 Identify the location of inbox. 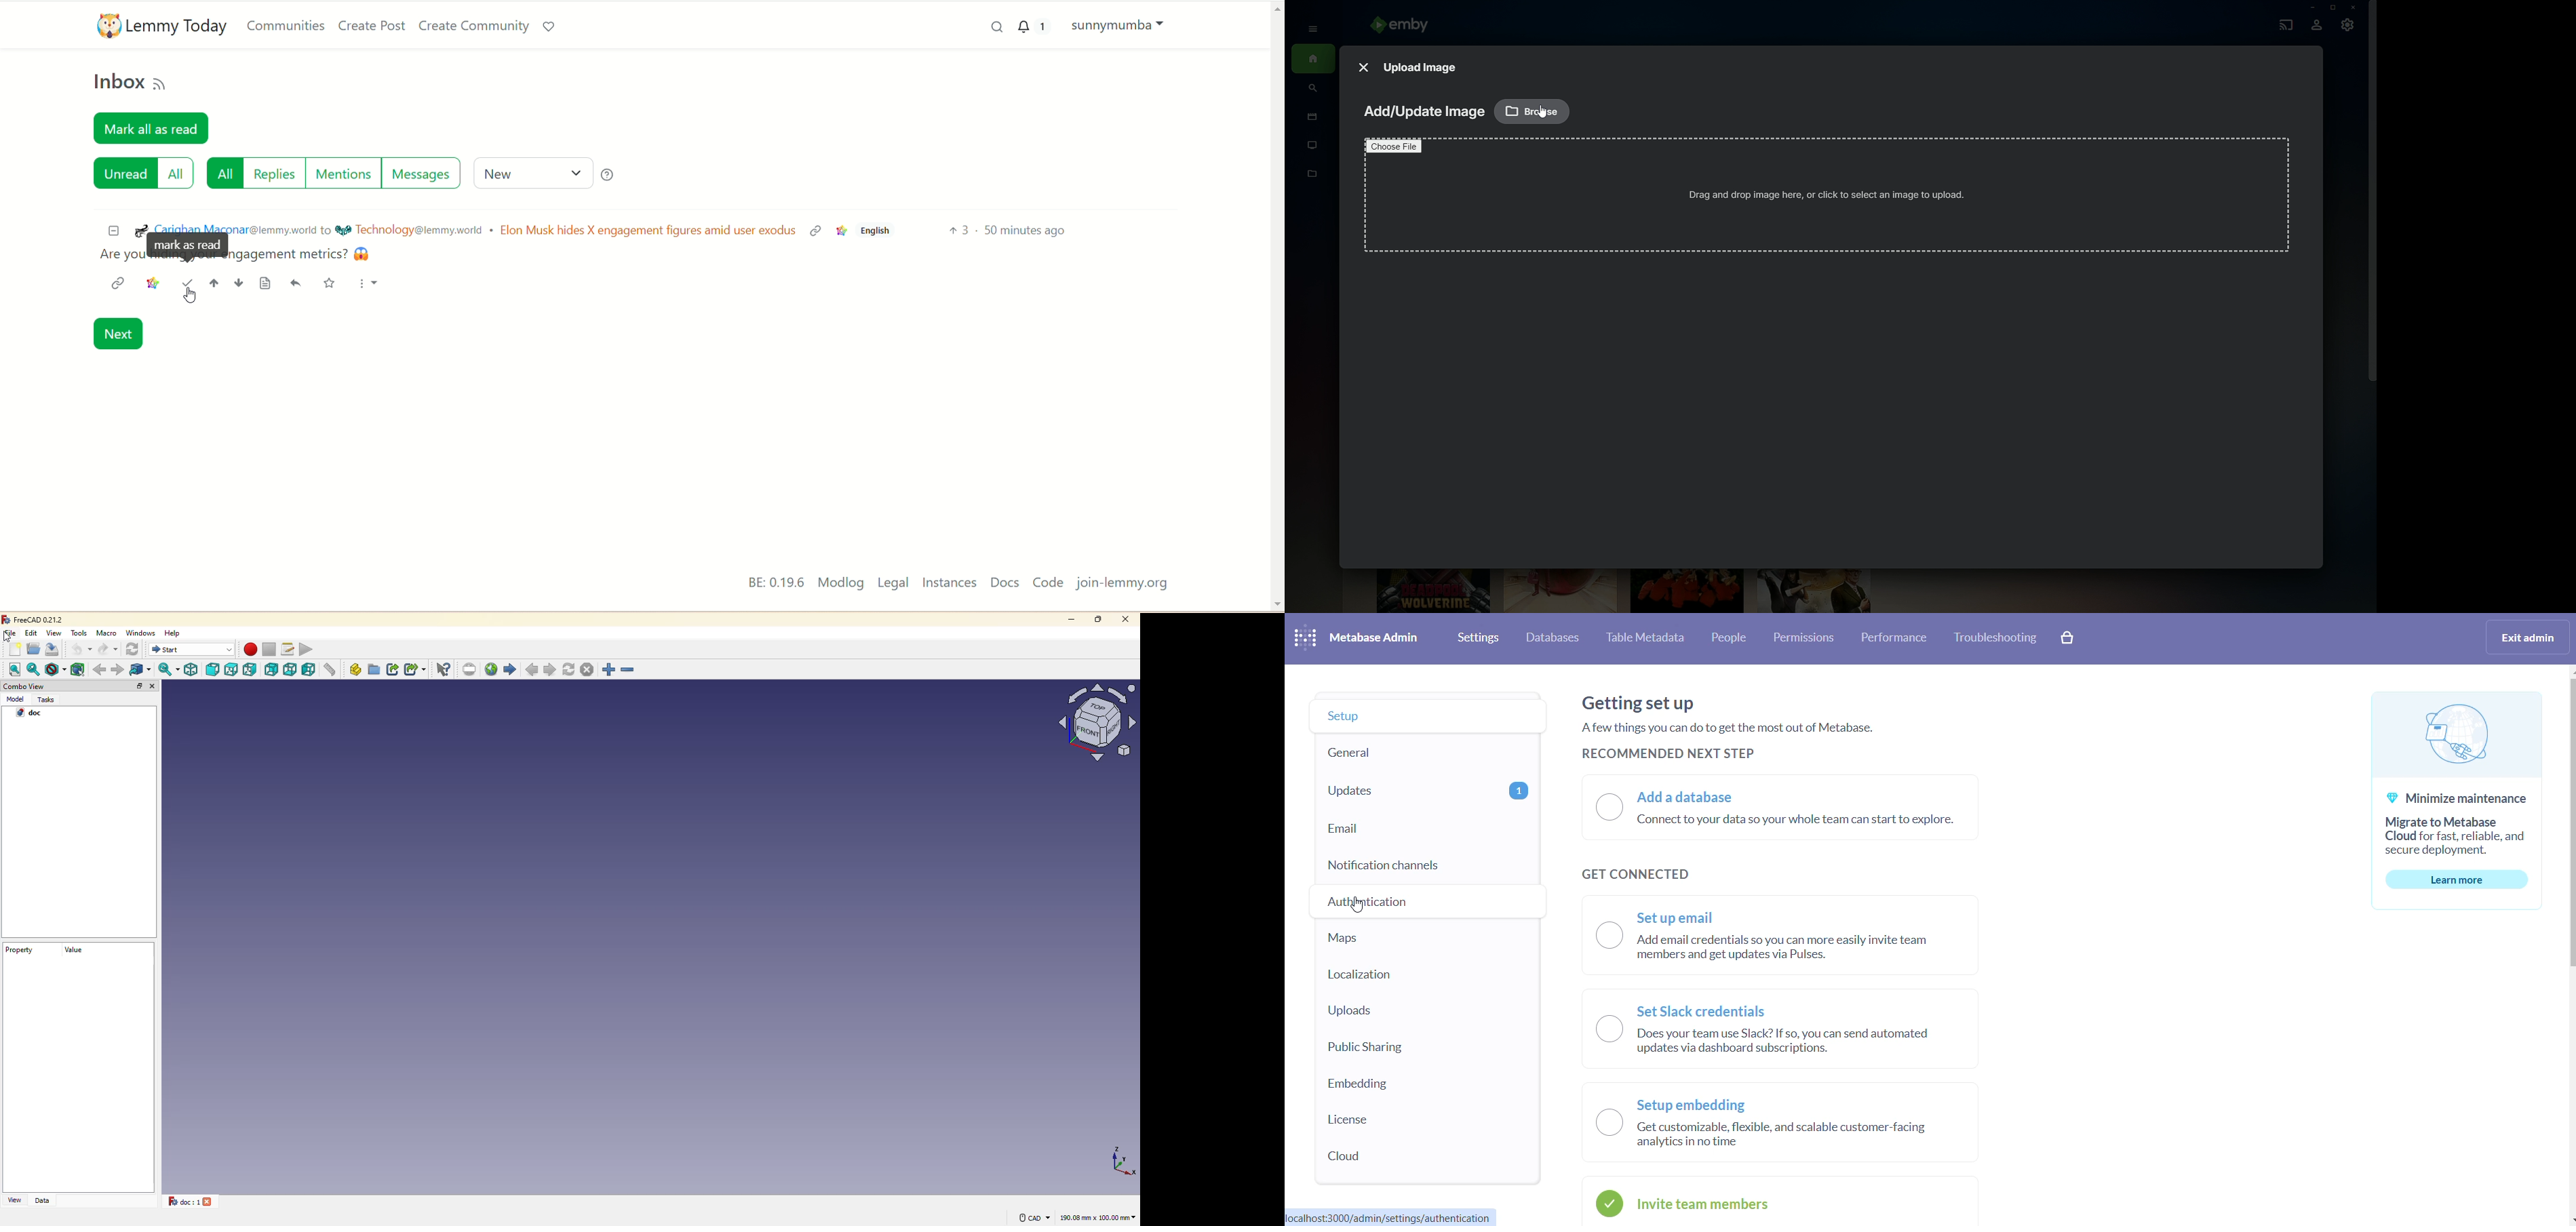
(116, 84).